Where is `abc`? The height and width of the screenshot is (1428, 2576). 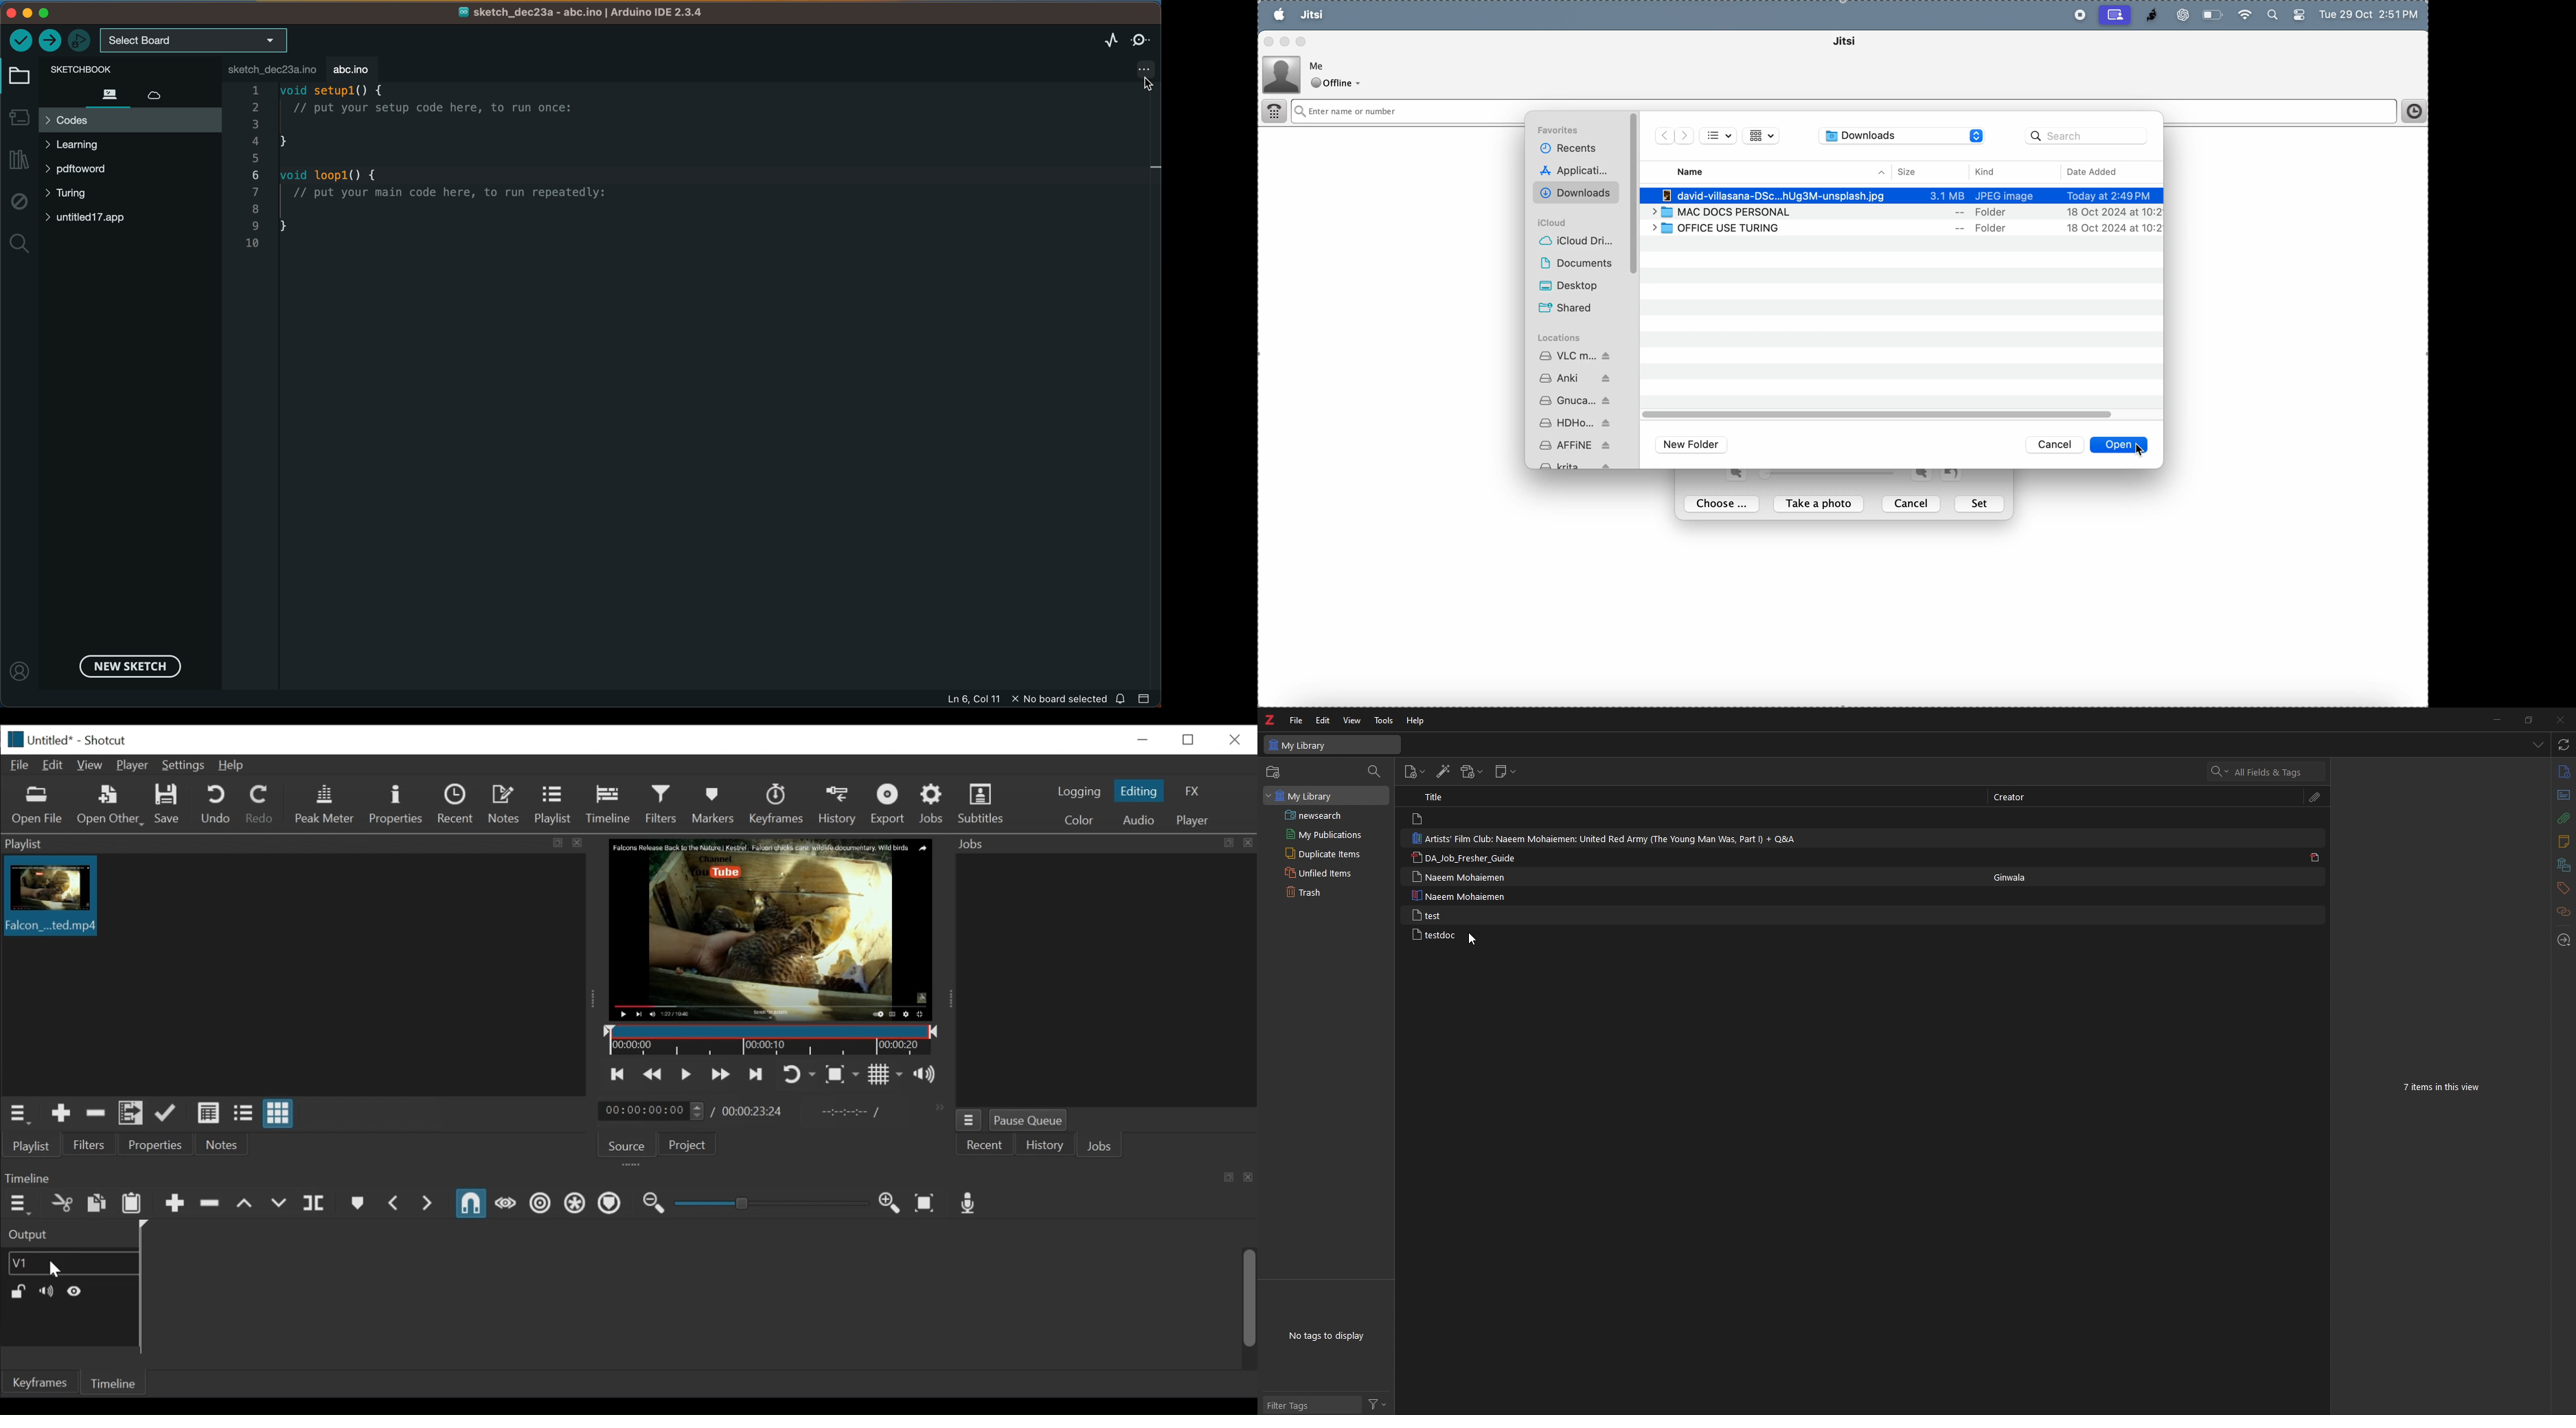 abc is located at coordinates (354, 67).